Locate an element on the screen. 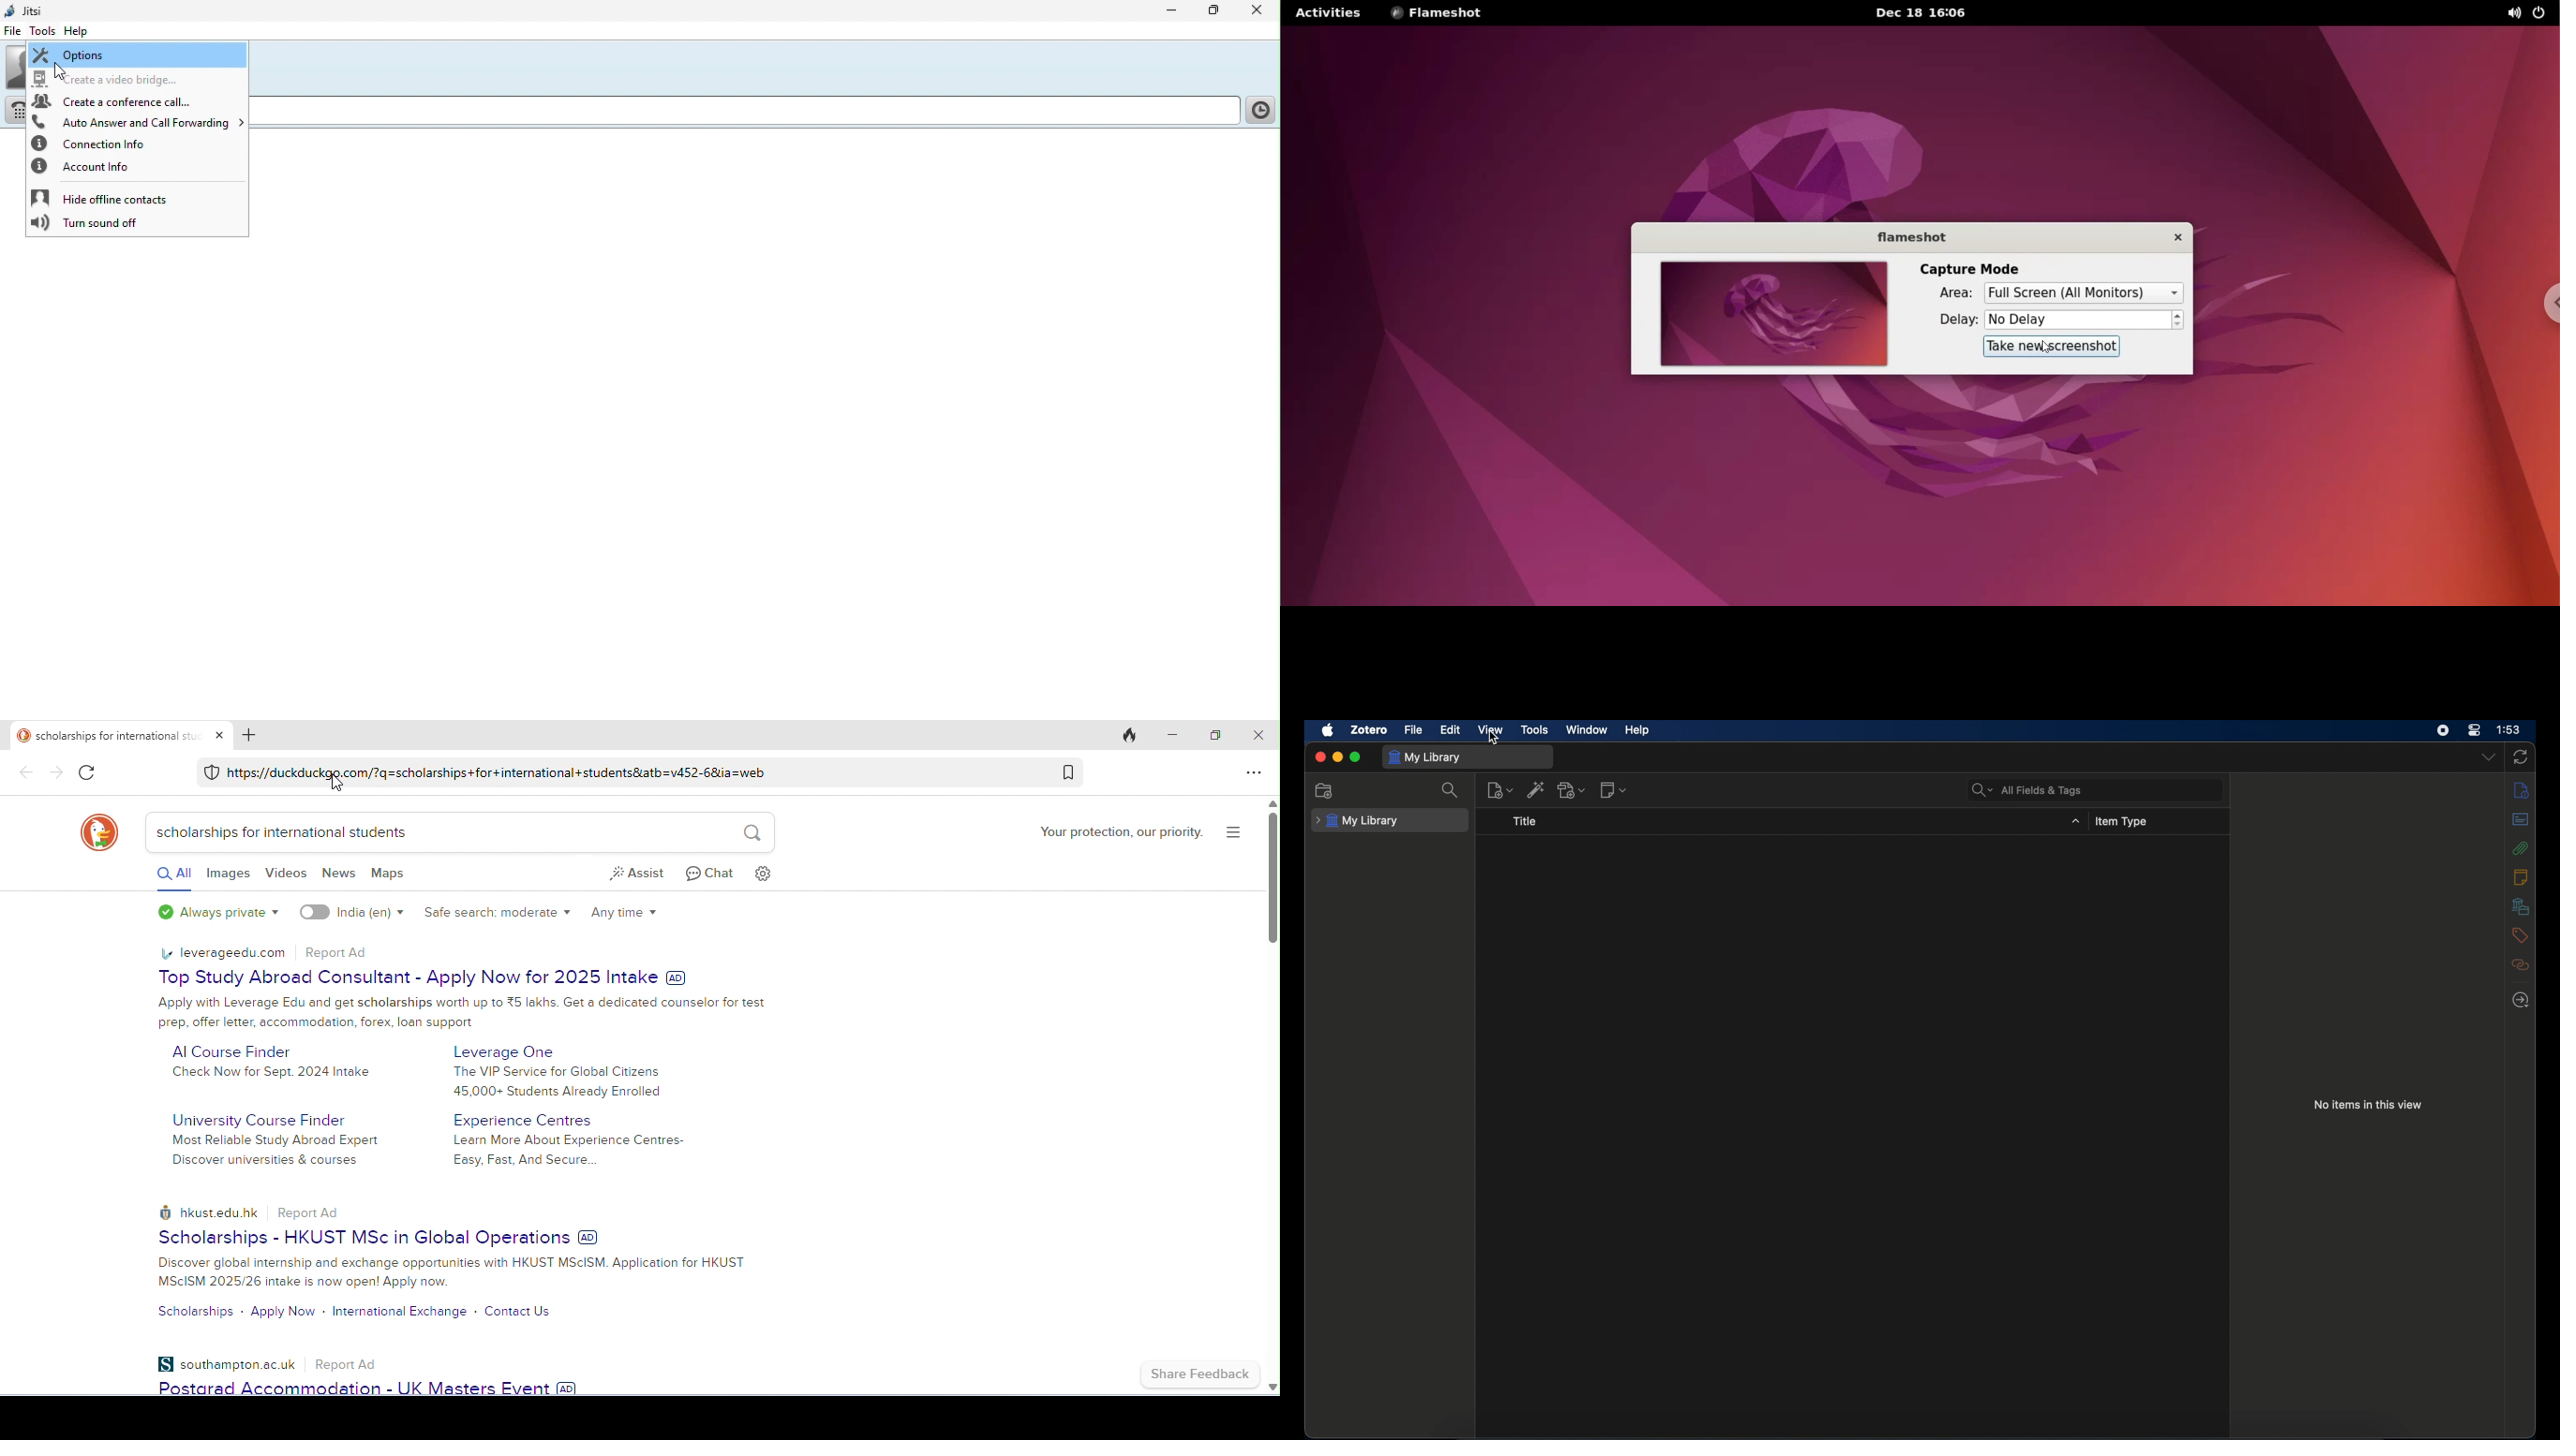 The width and height of the screenshot is (2576, 1456). hitps://duckduckgo.com/2q=scholarships +for +international +studentstatb=v452-68ia=web is located at coordinates (510, 771).